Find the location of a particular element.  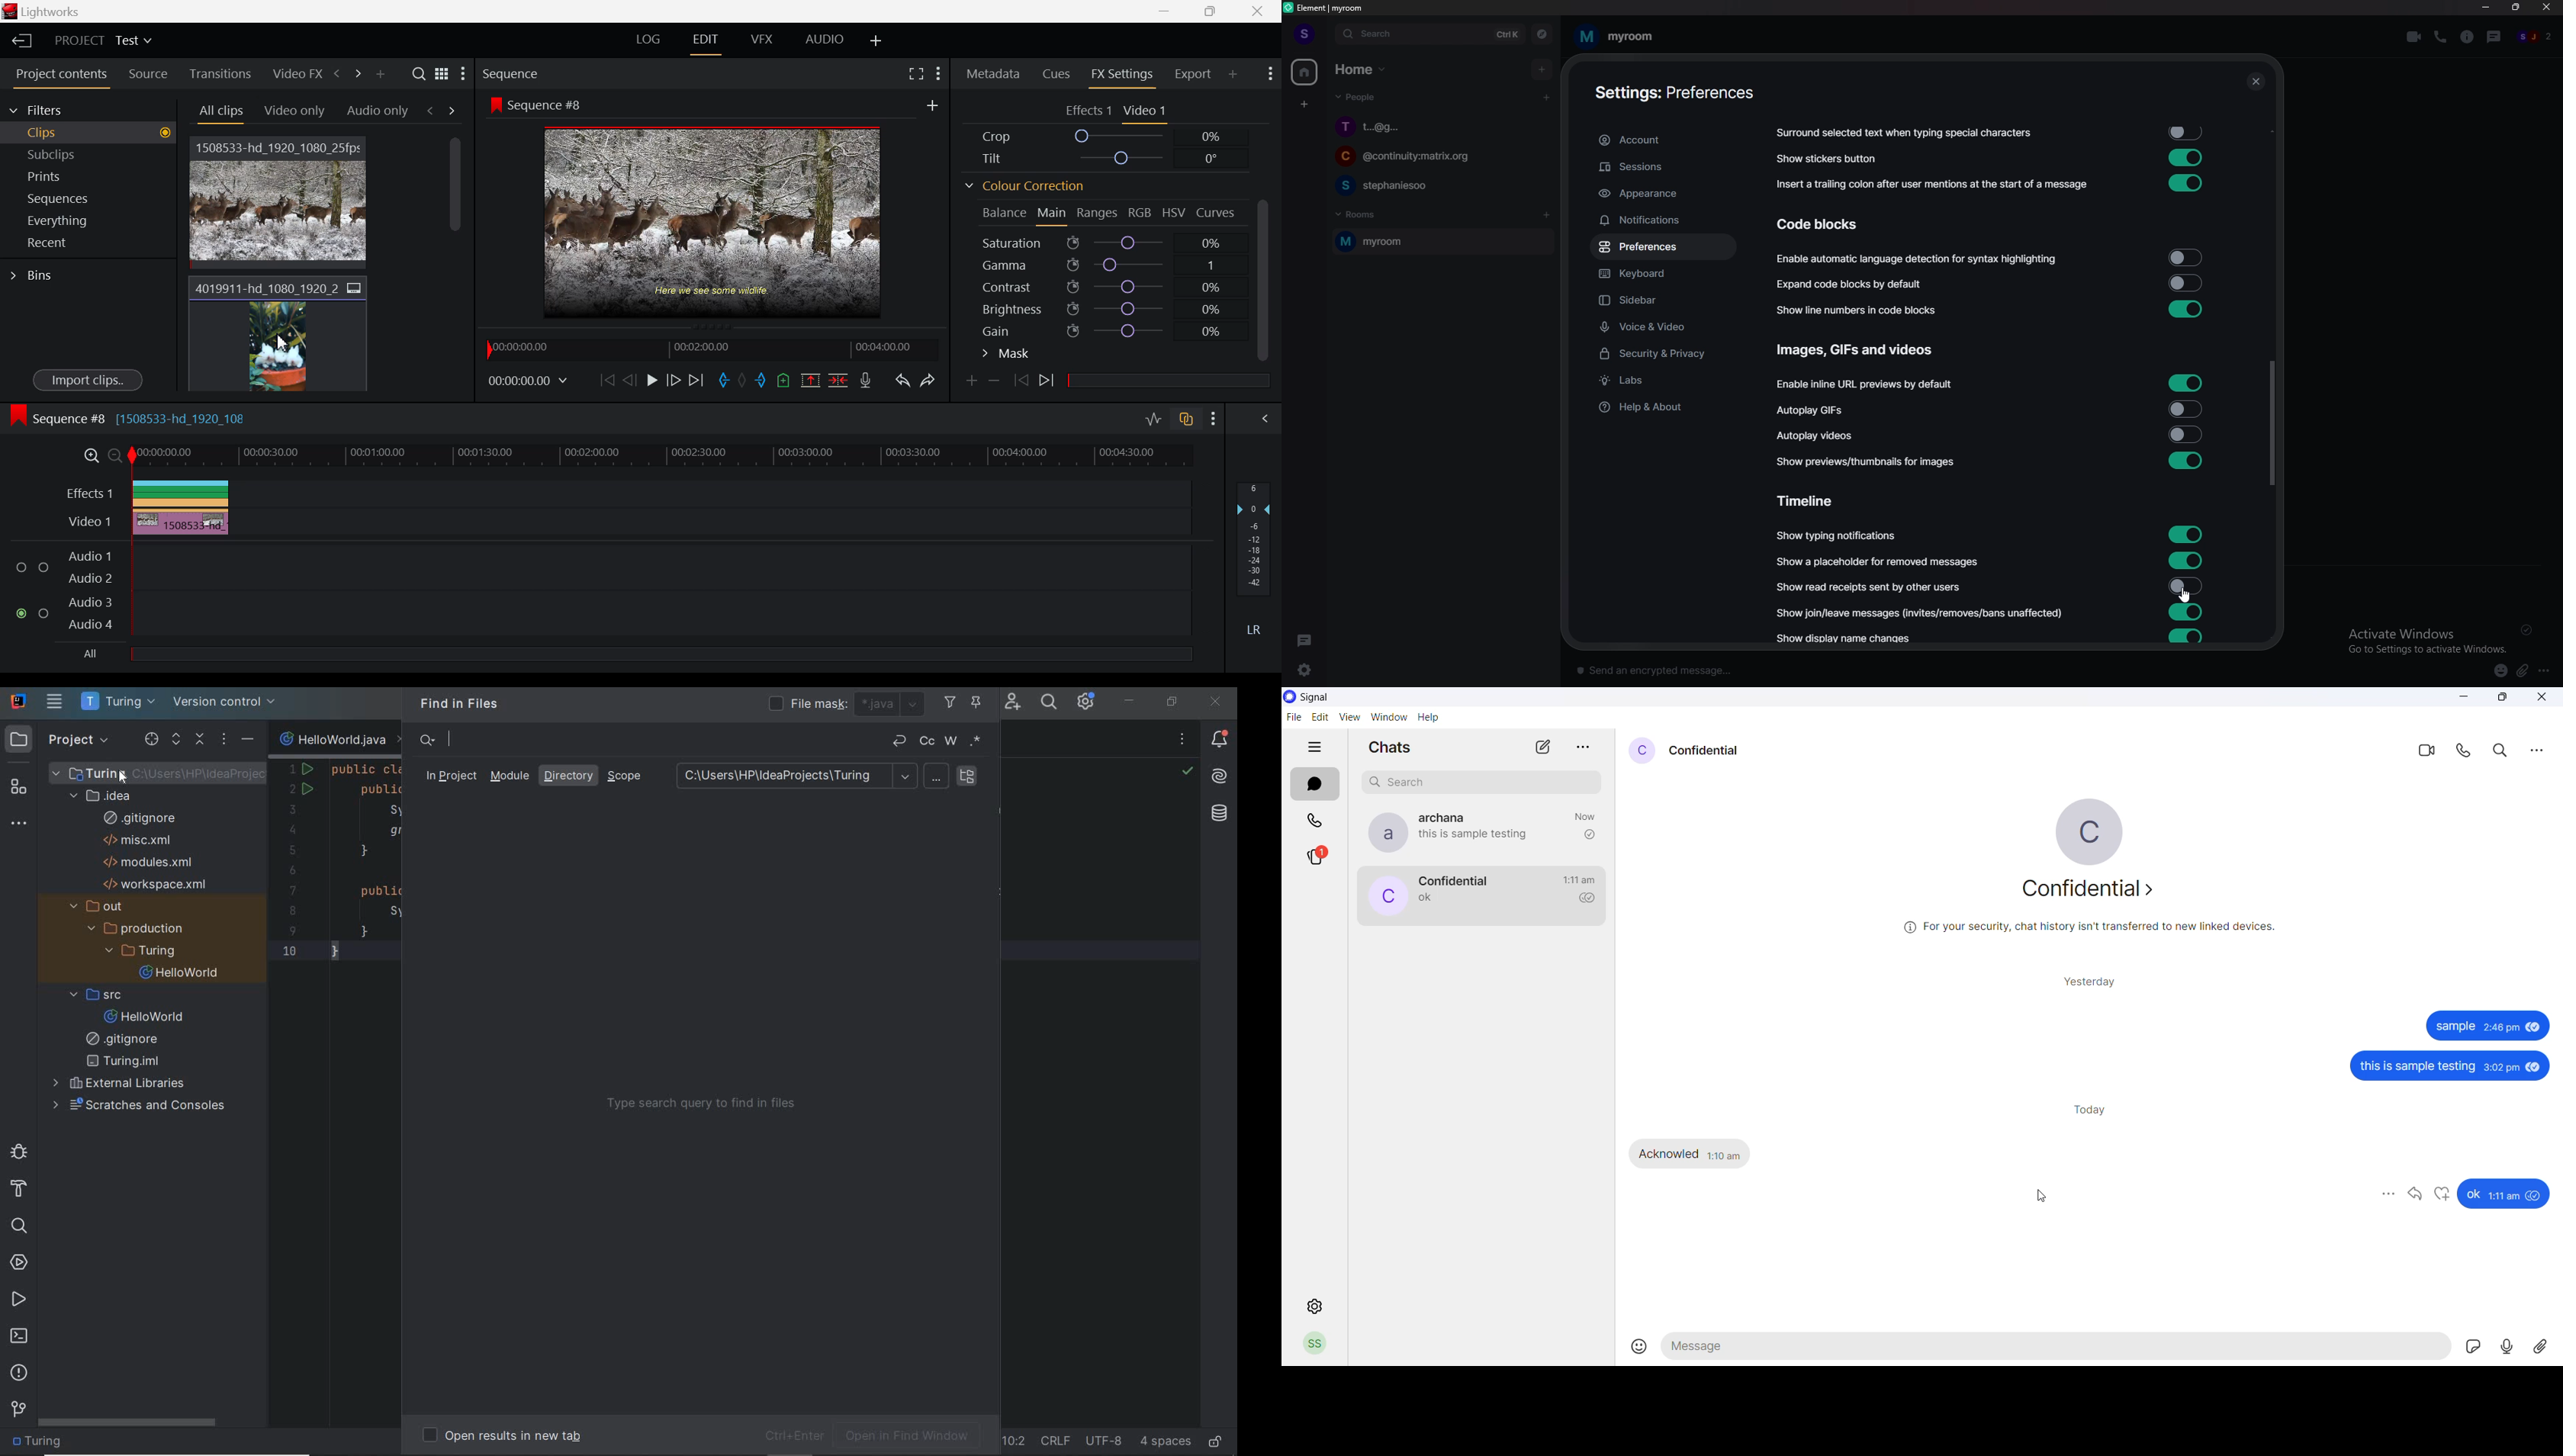

appearance is located at coordinates (1663, 194).